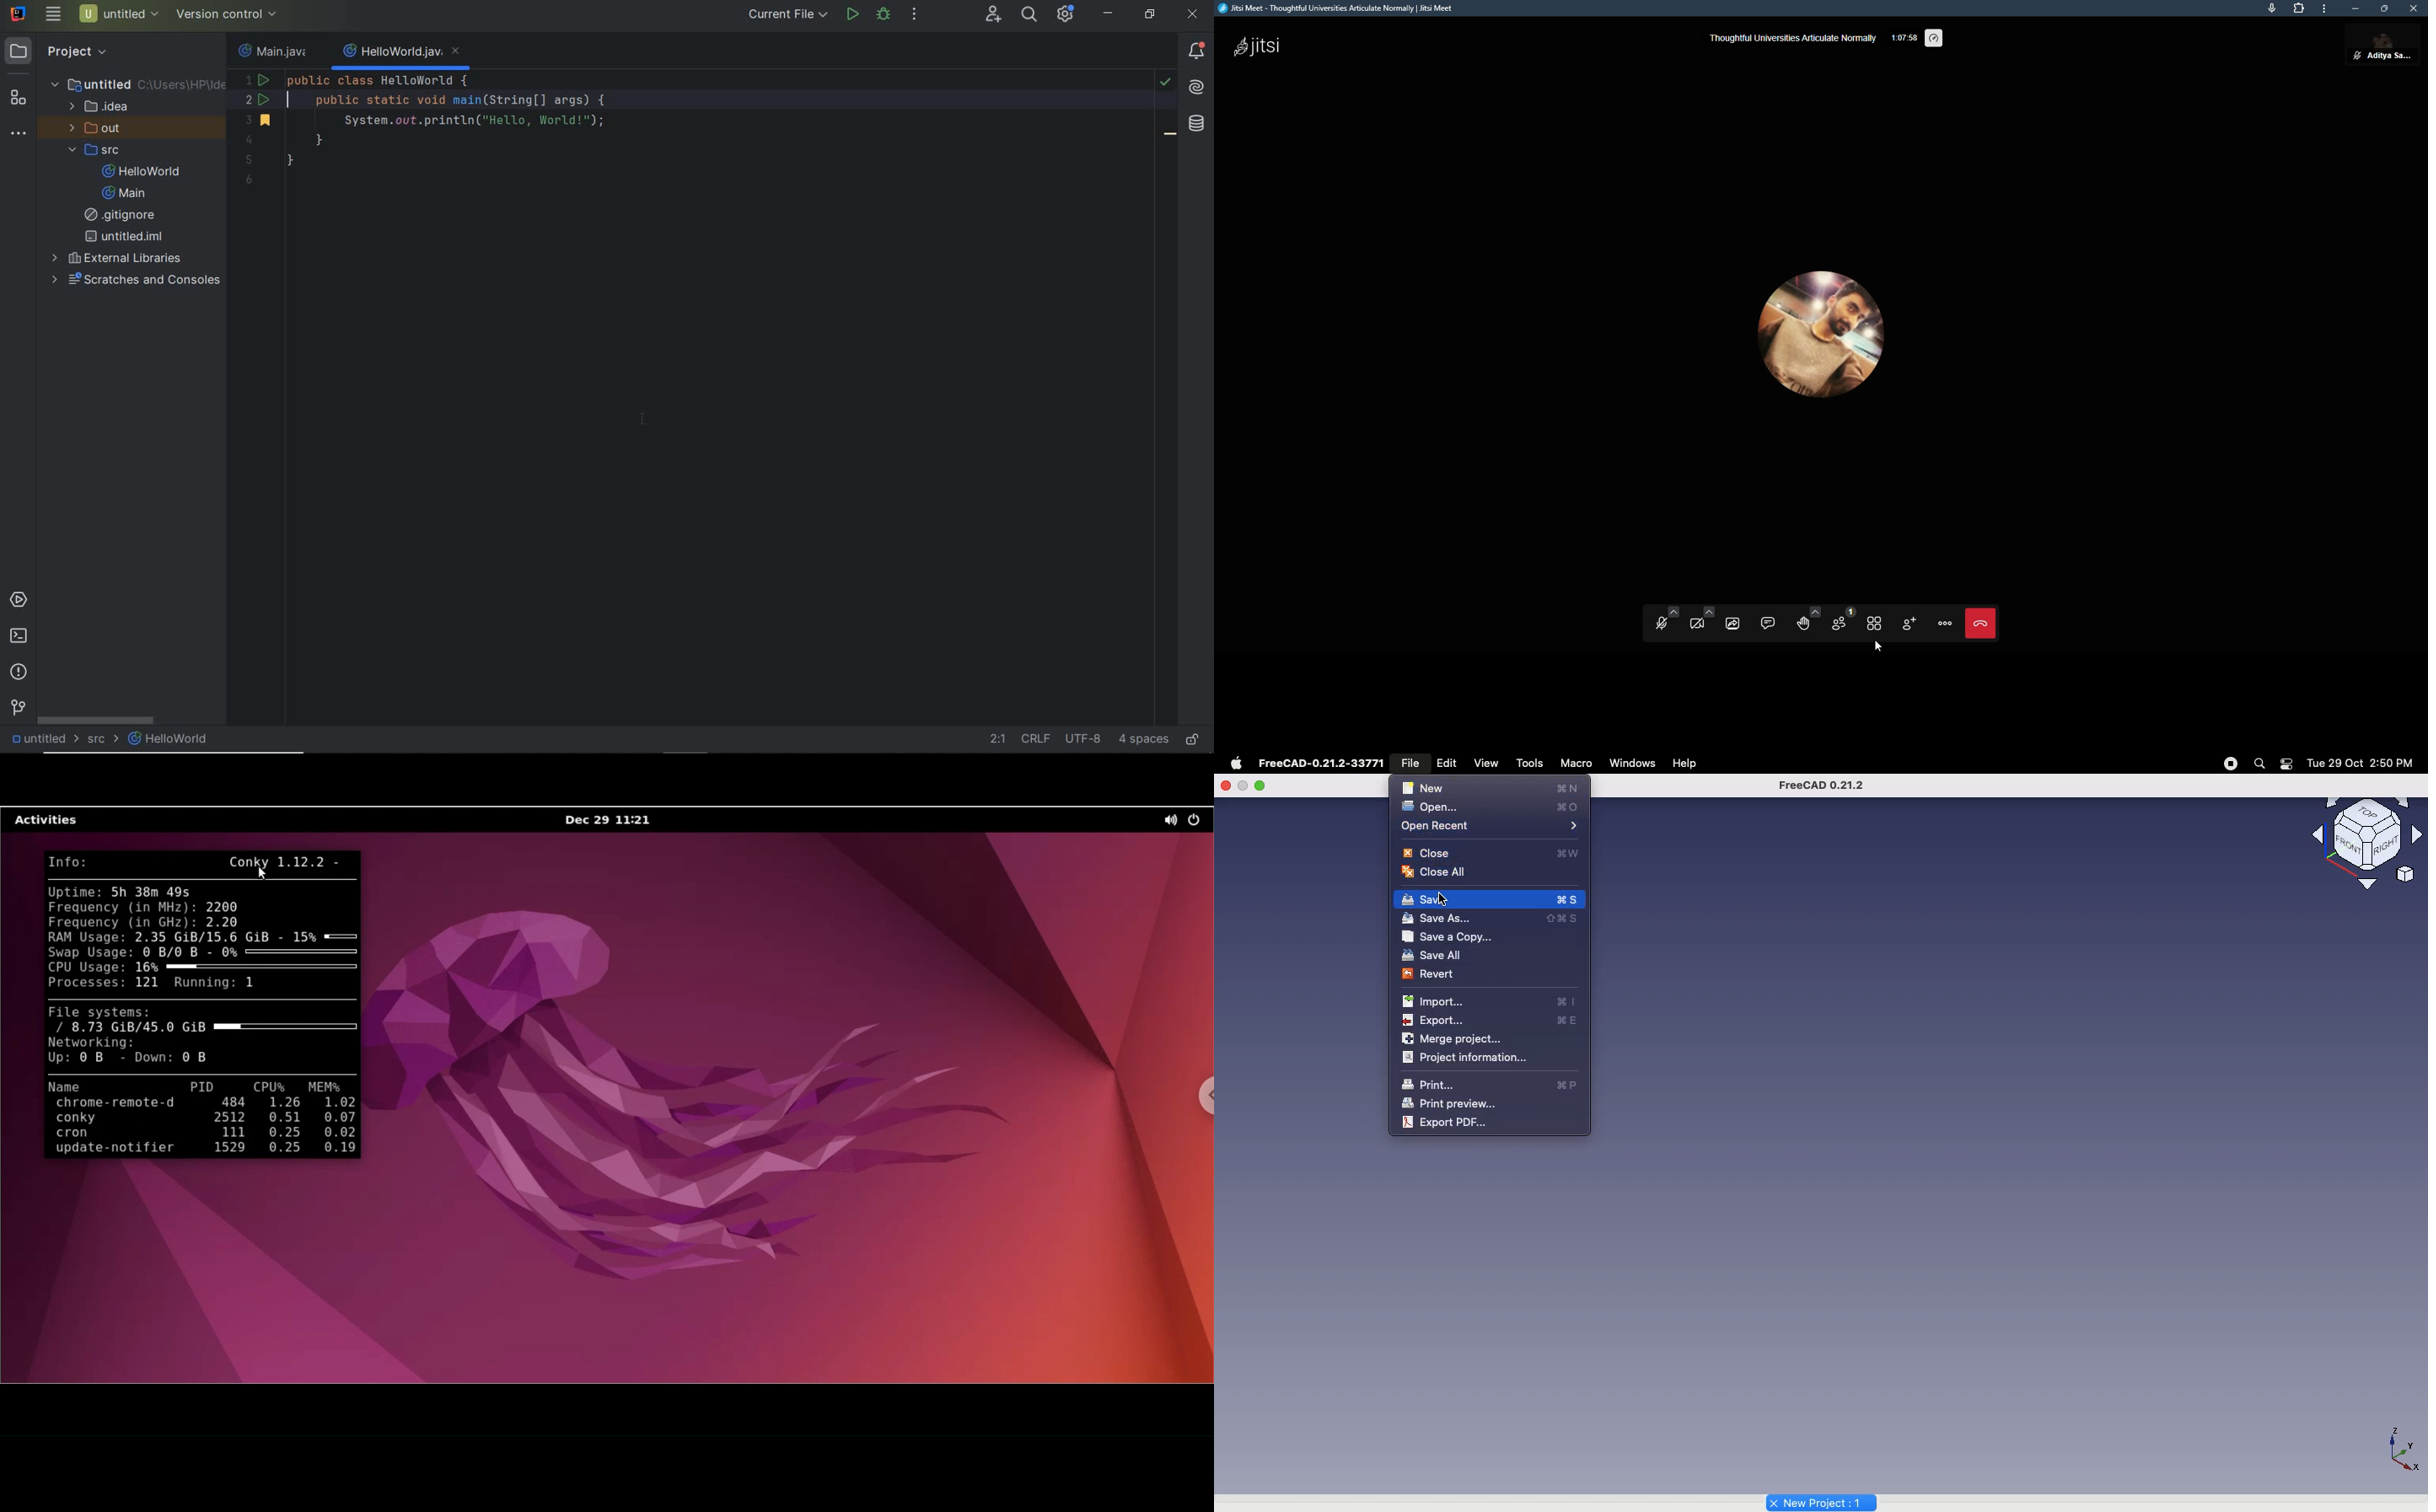 The height and width of the screenshot is (1512, 2436). I want to click on database, so click(1197, 126).